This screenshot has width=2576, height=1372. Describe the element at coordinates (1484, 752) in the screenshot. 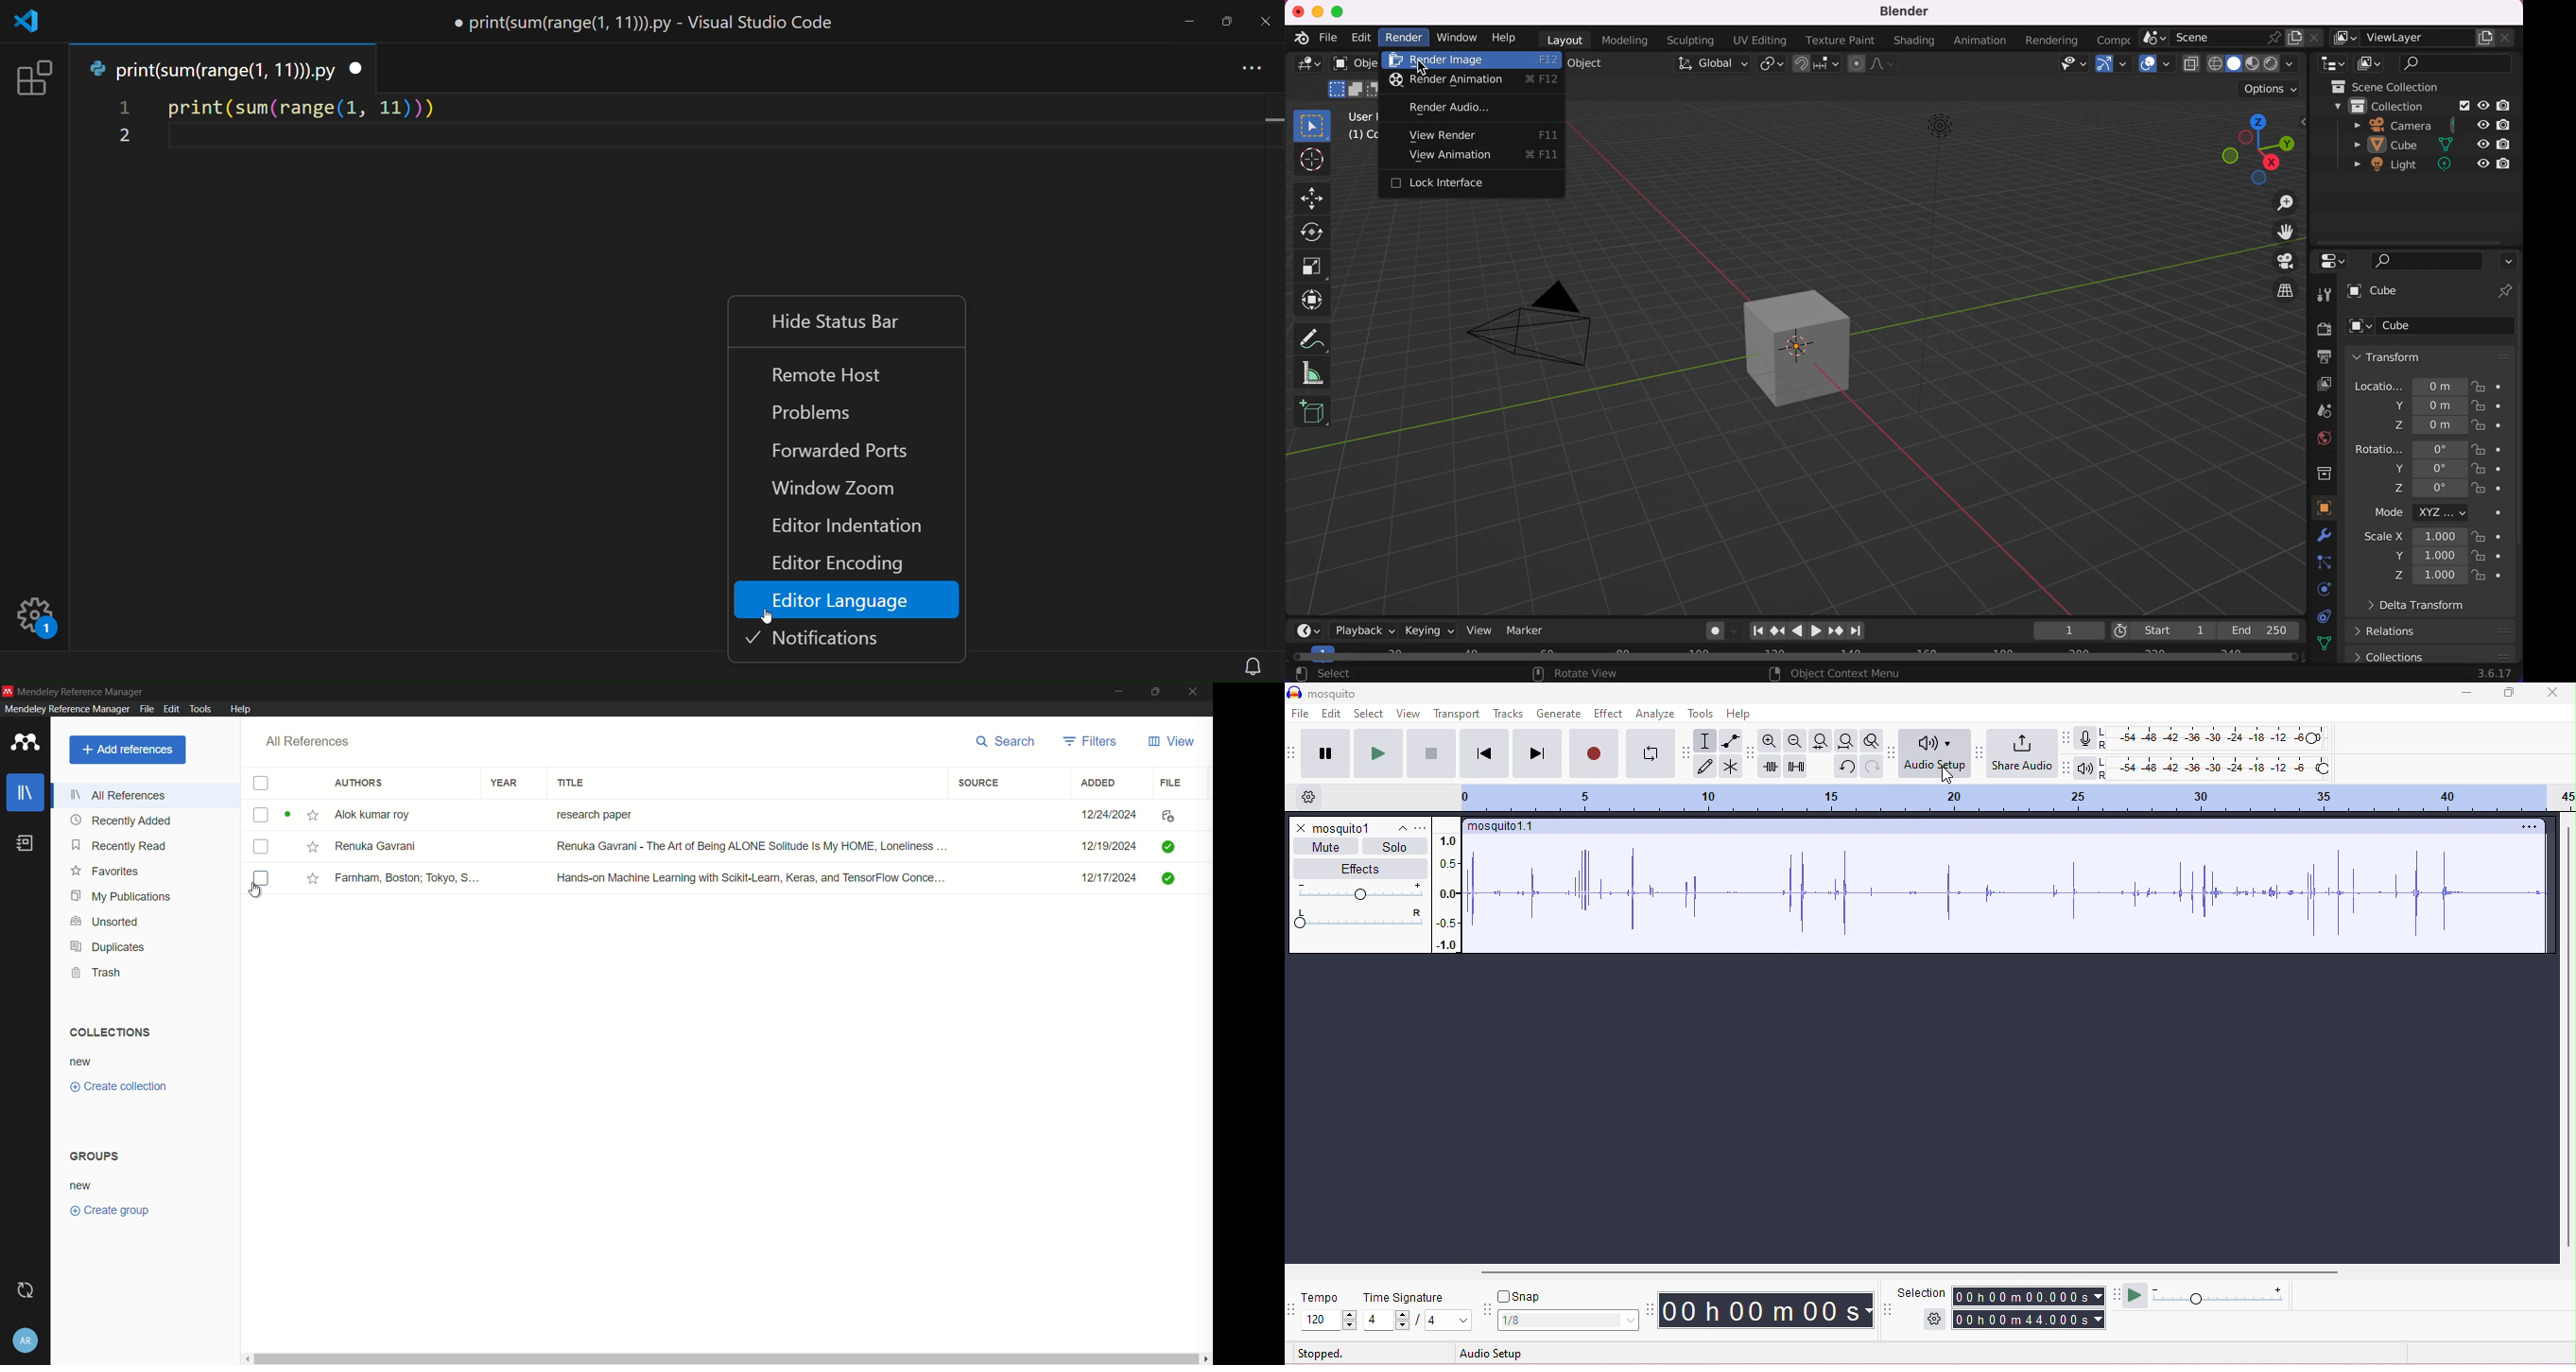

I see `previous` at that location.